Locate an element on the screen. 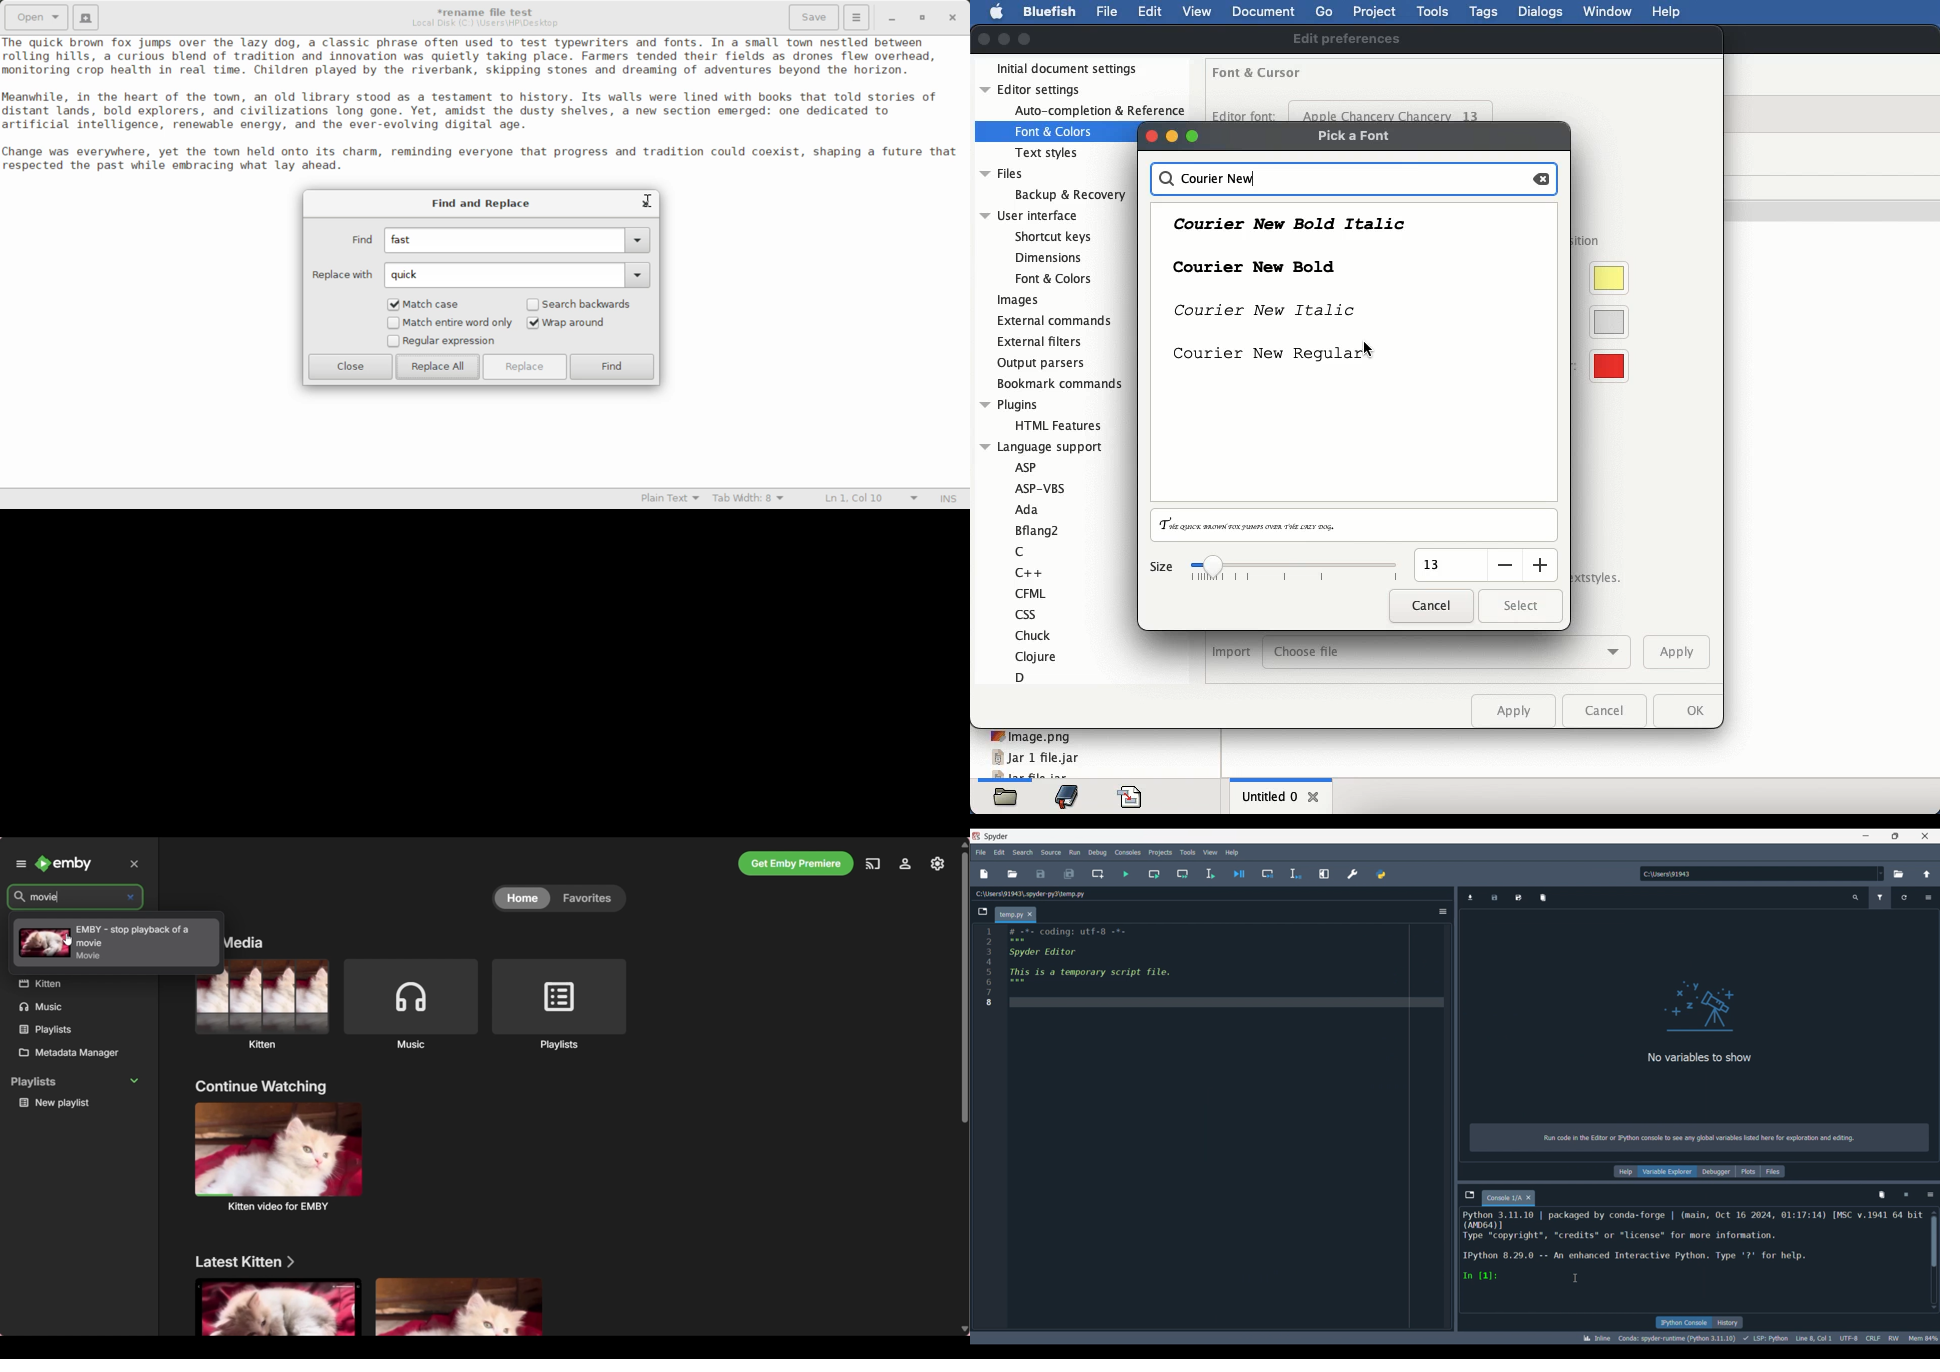  help is located at coordinates (1666, 12).